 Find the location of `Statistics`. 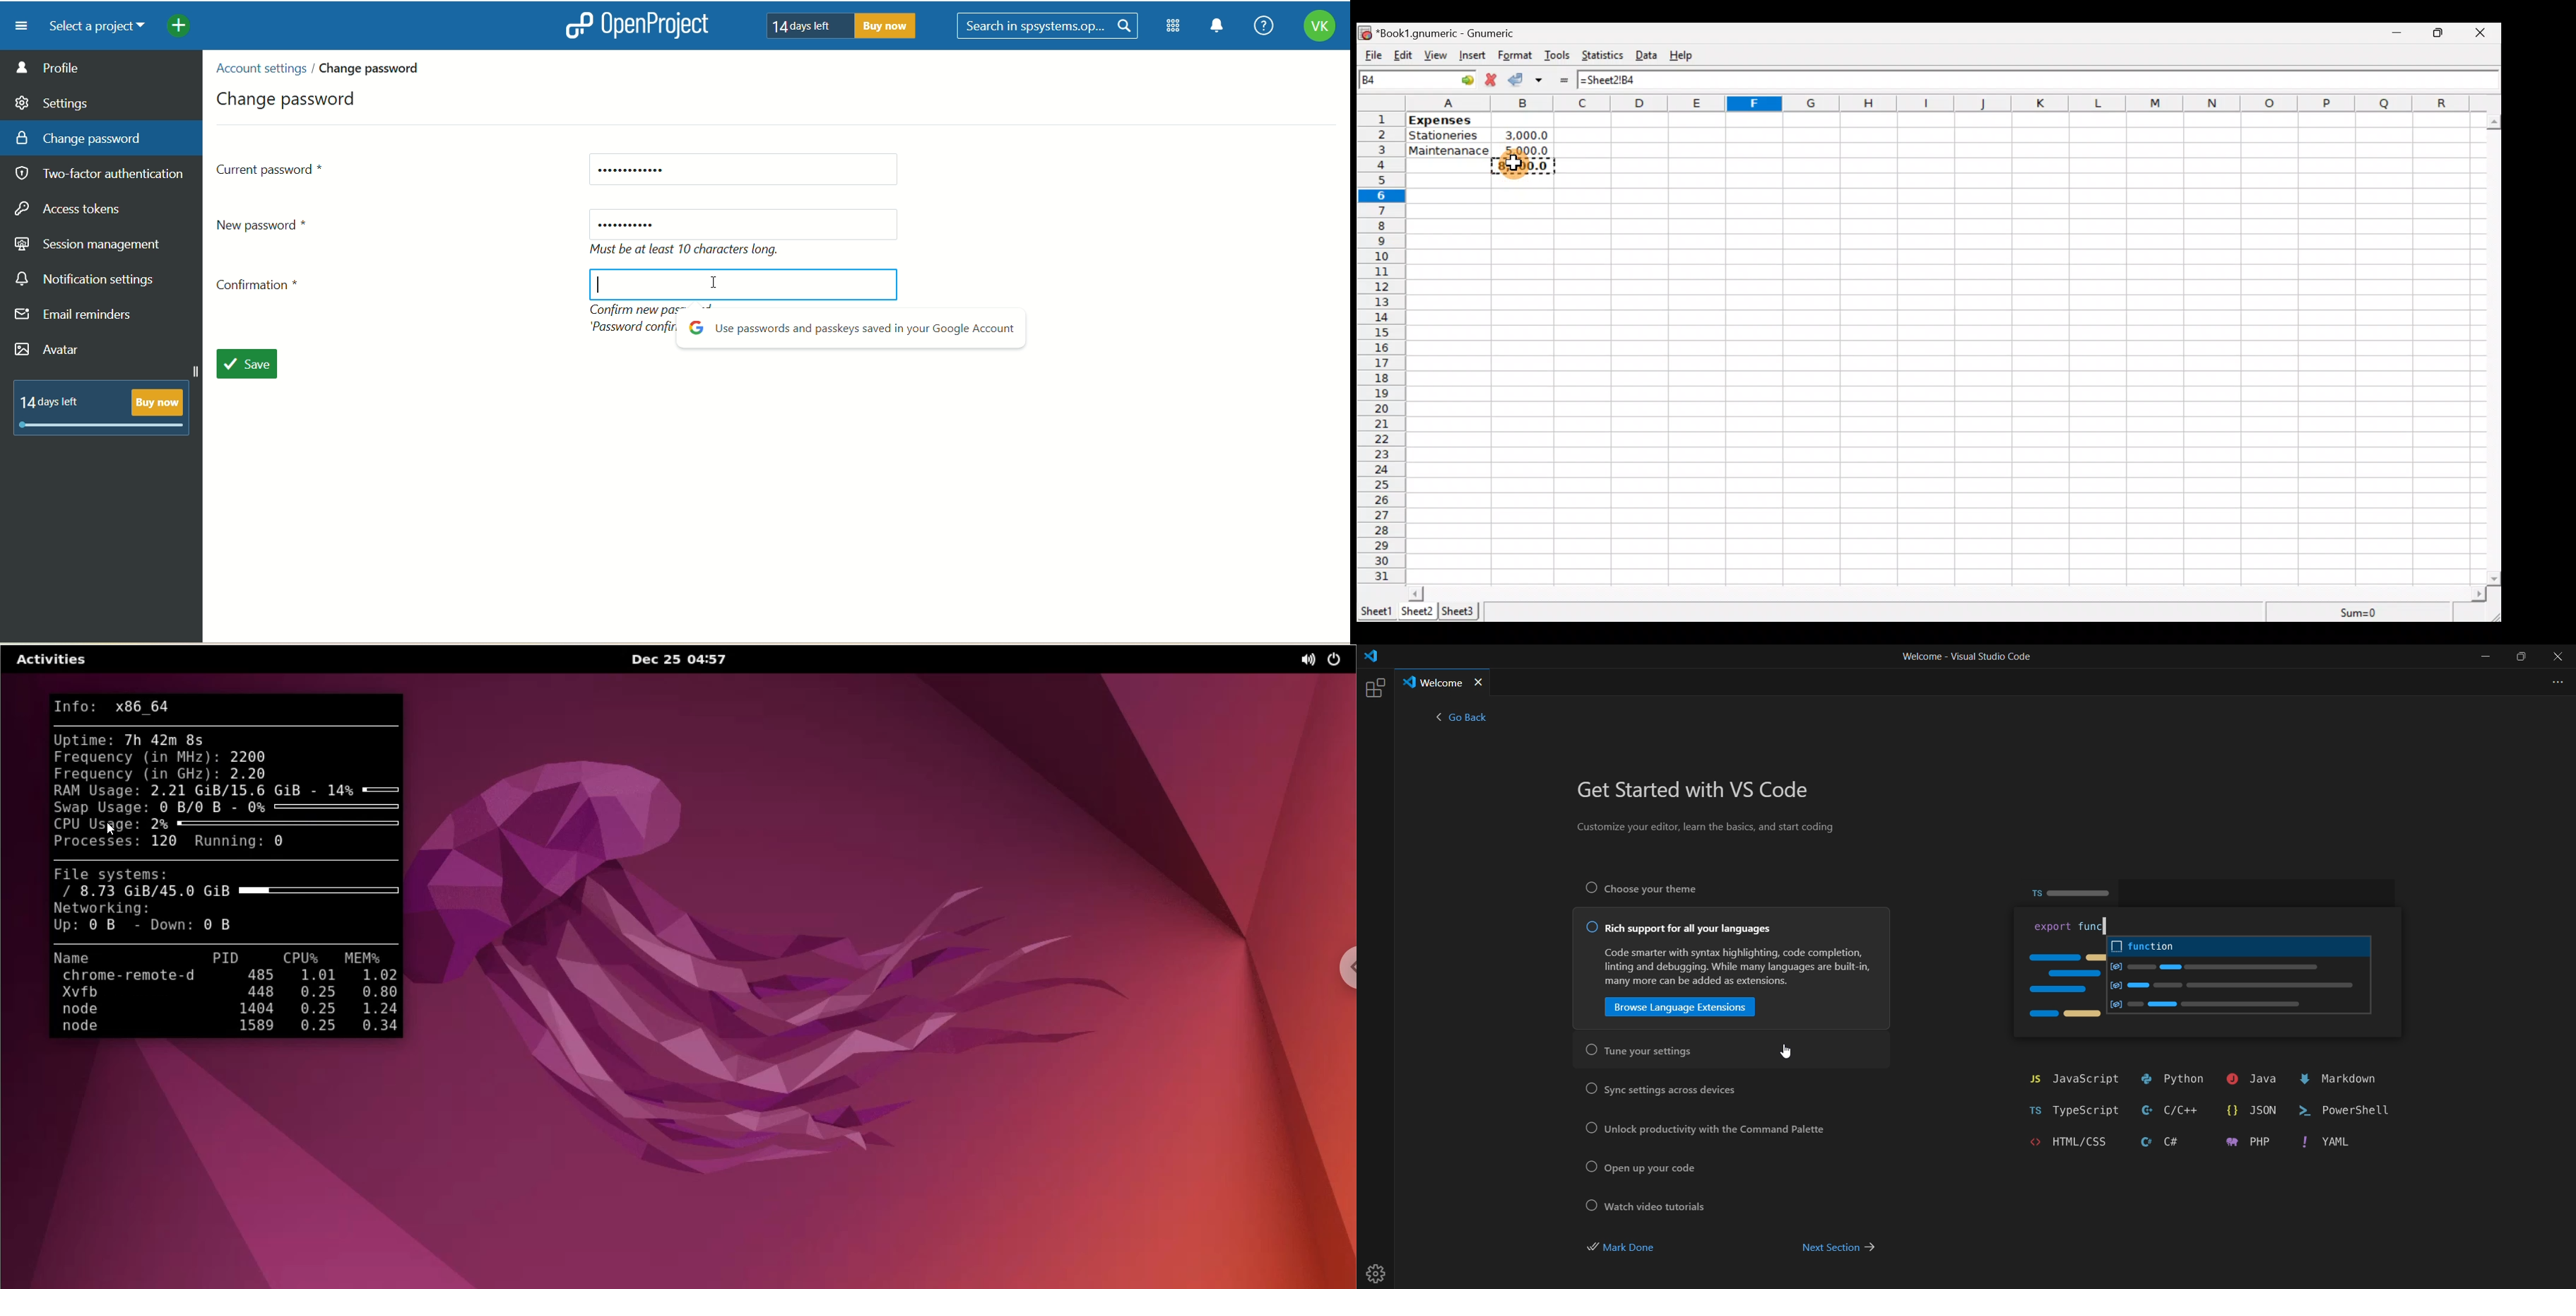

Statistics is located at coordinates (1605, 57).